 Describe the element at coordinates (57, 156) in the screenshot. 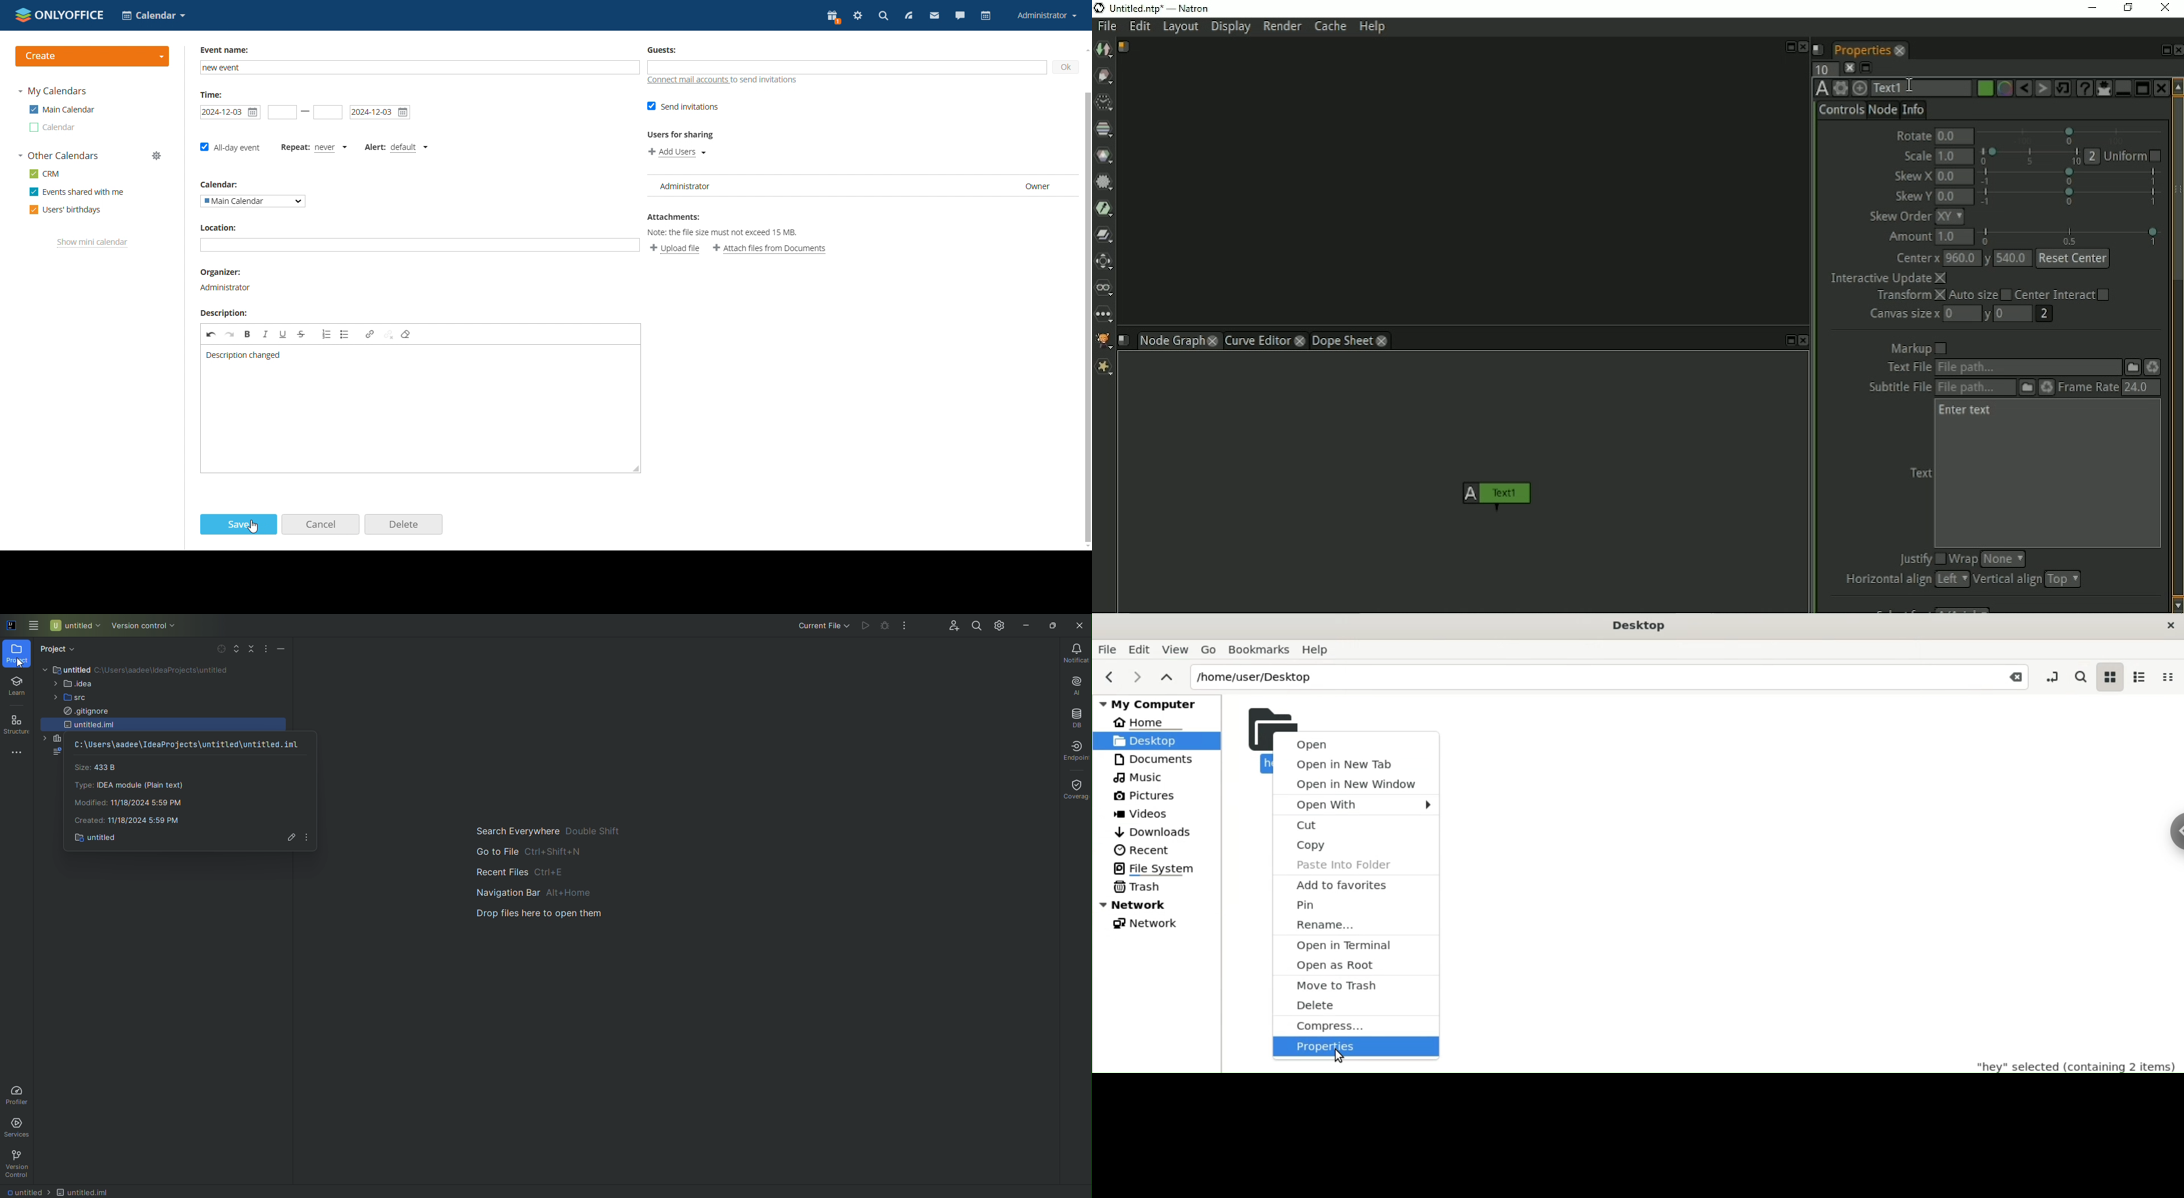

I see `other calendars` at that location.